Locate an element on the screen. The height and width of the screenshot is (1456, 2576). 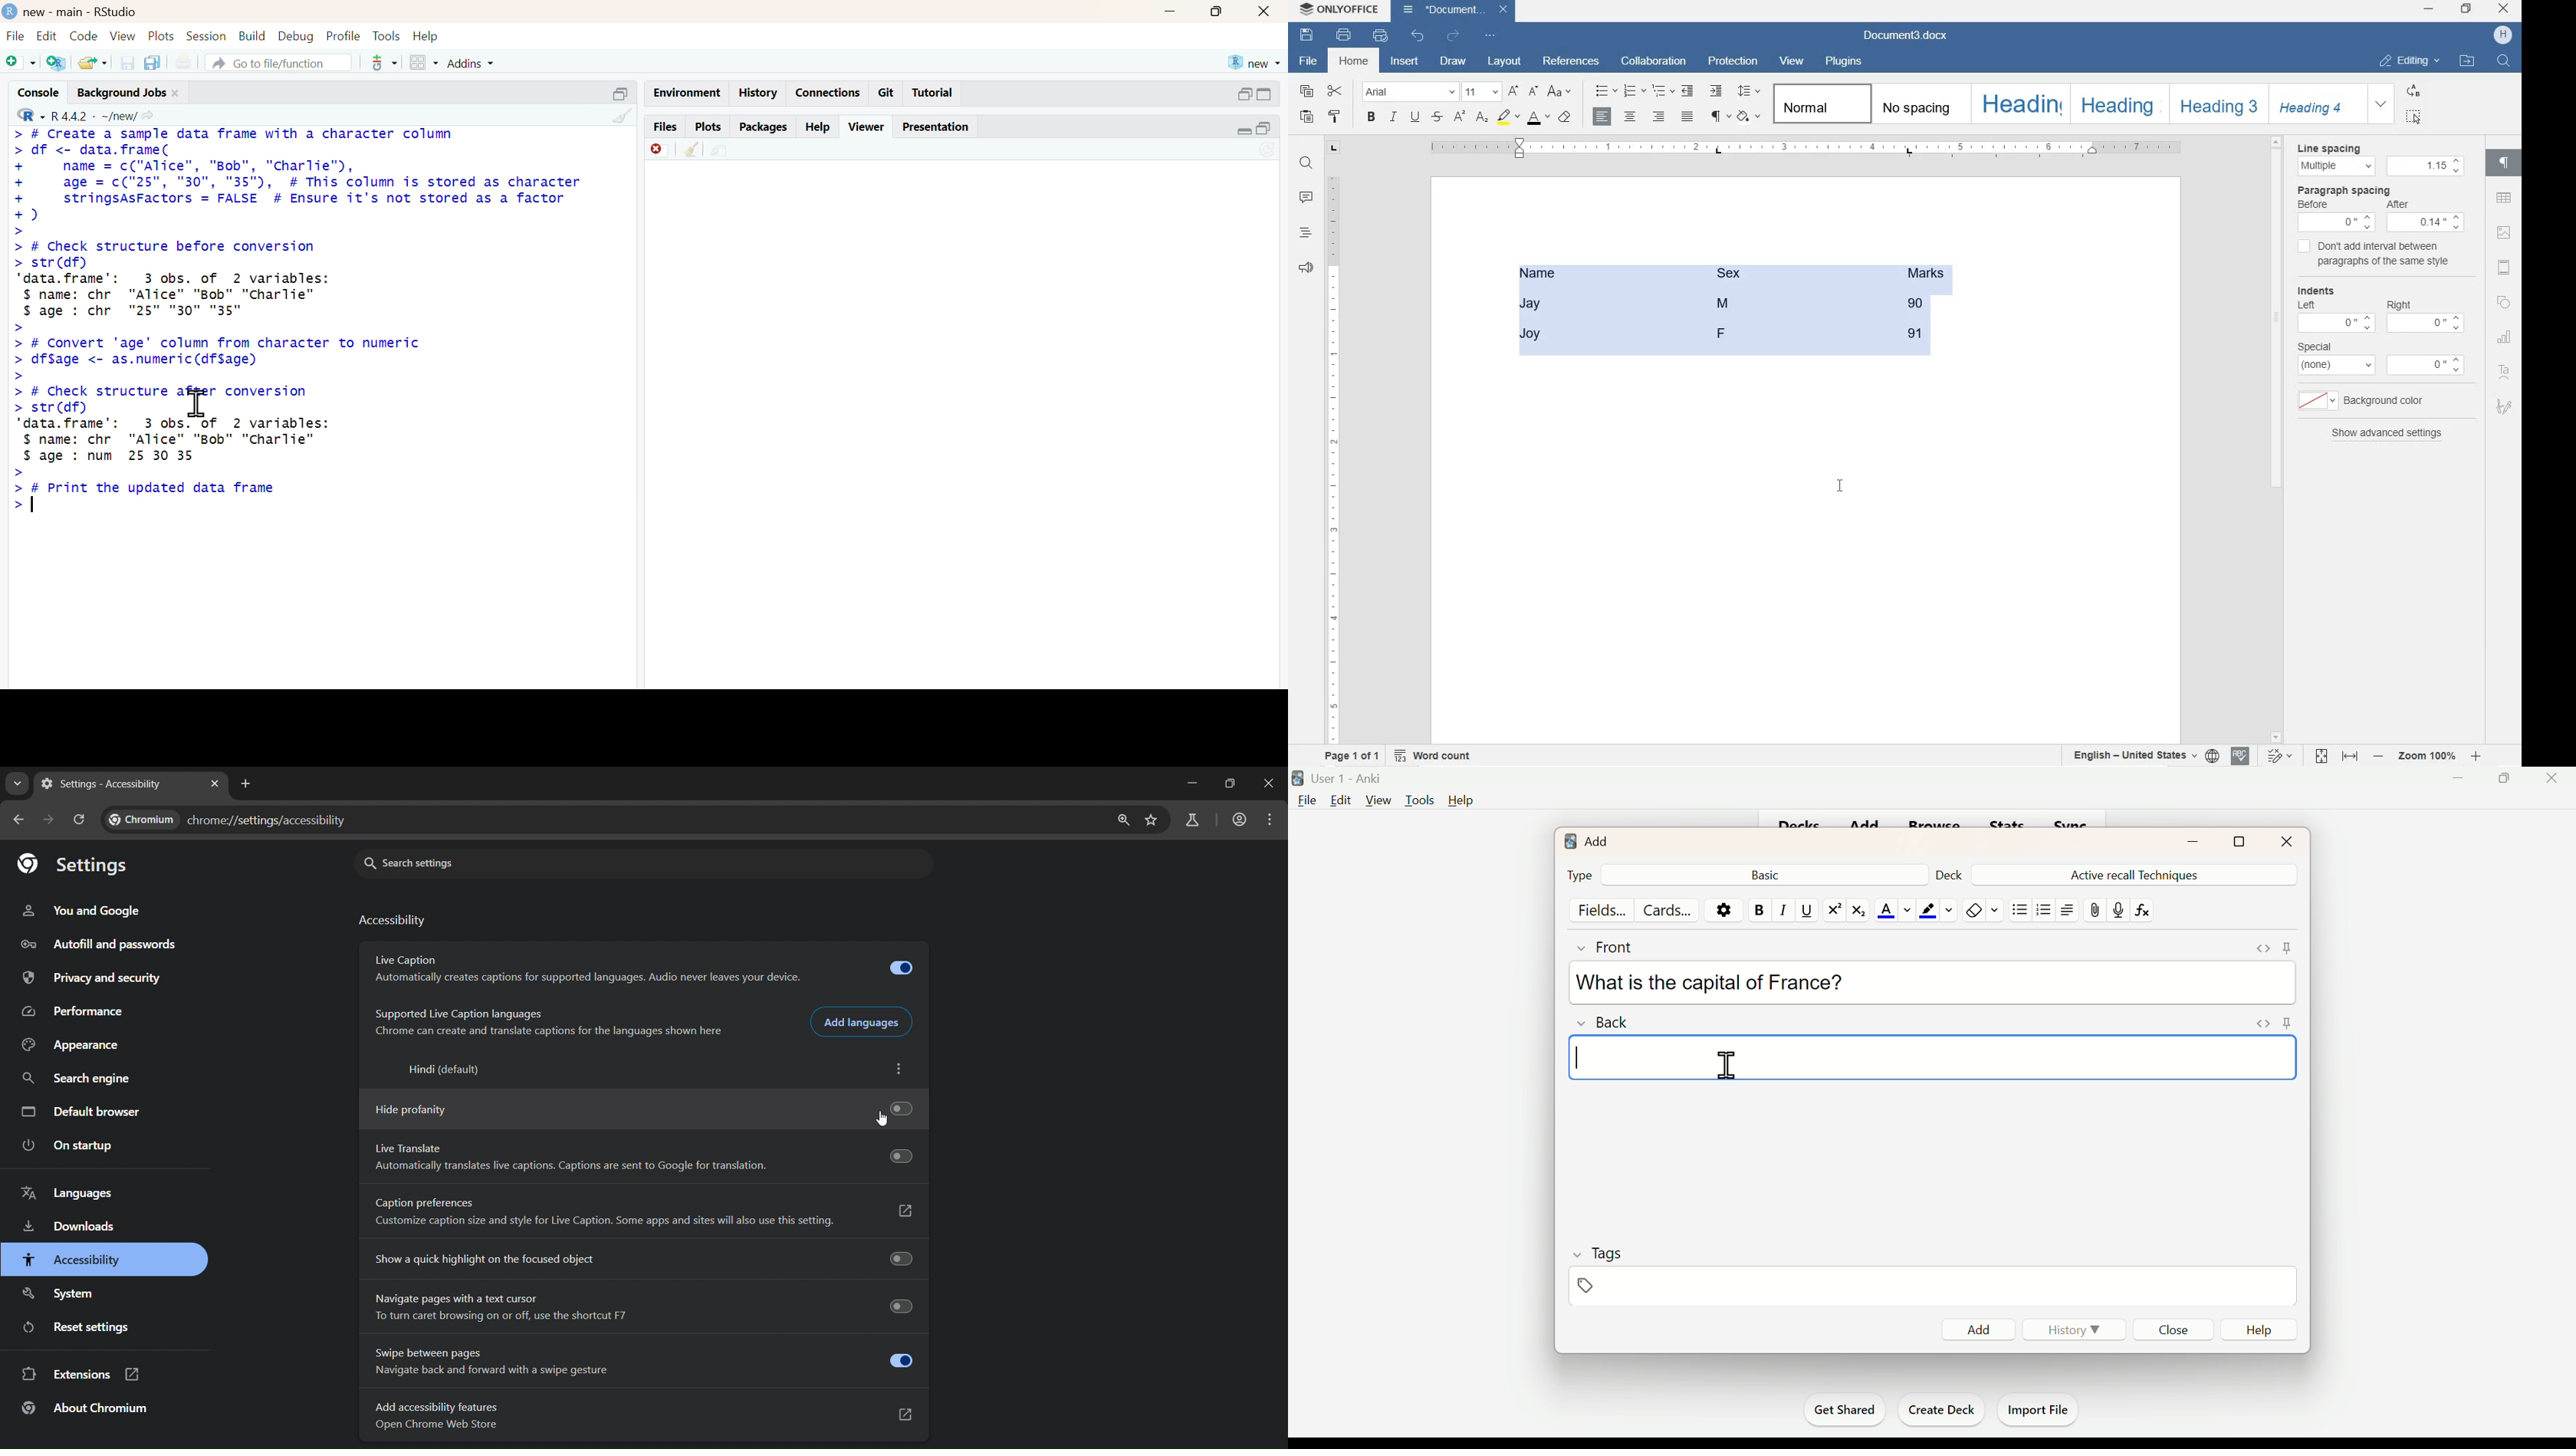
profile is located at coordinates (344, 36).